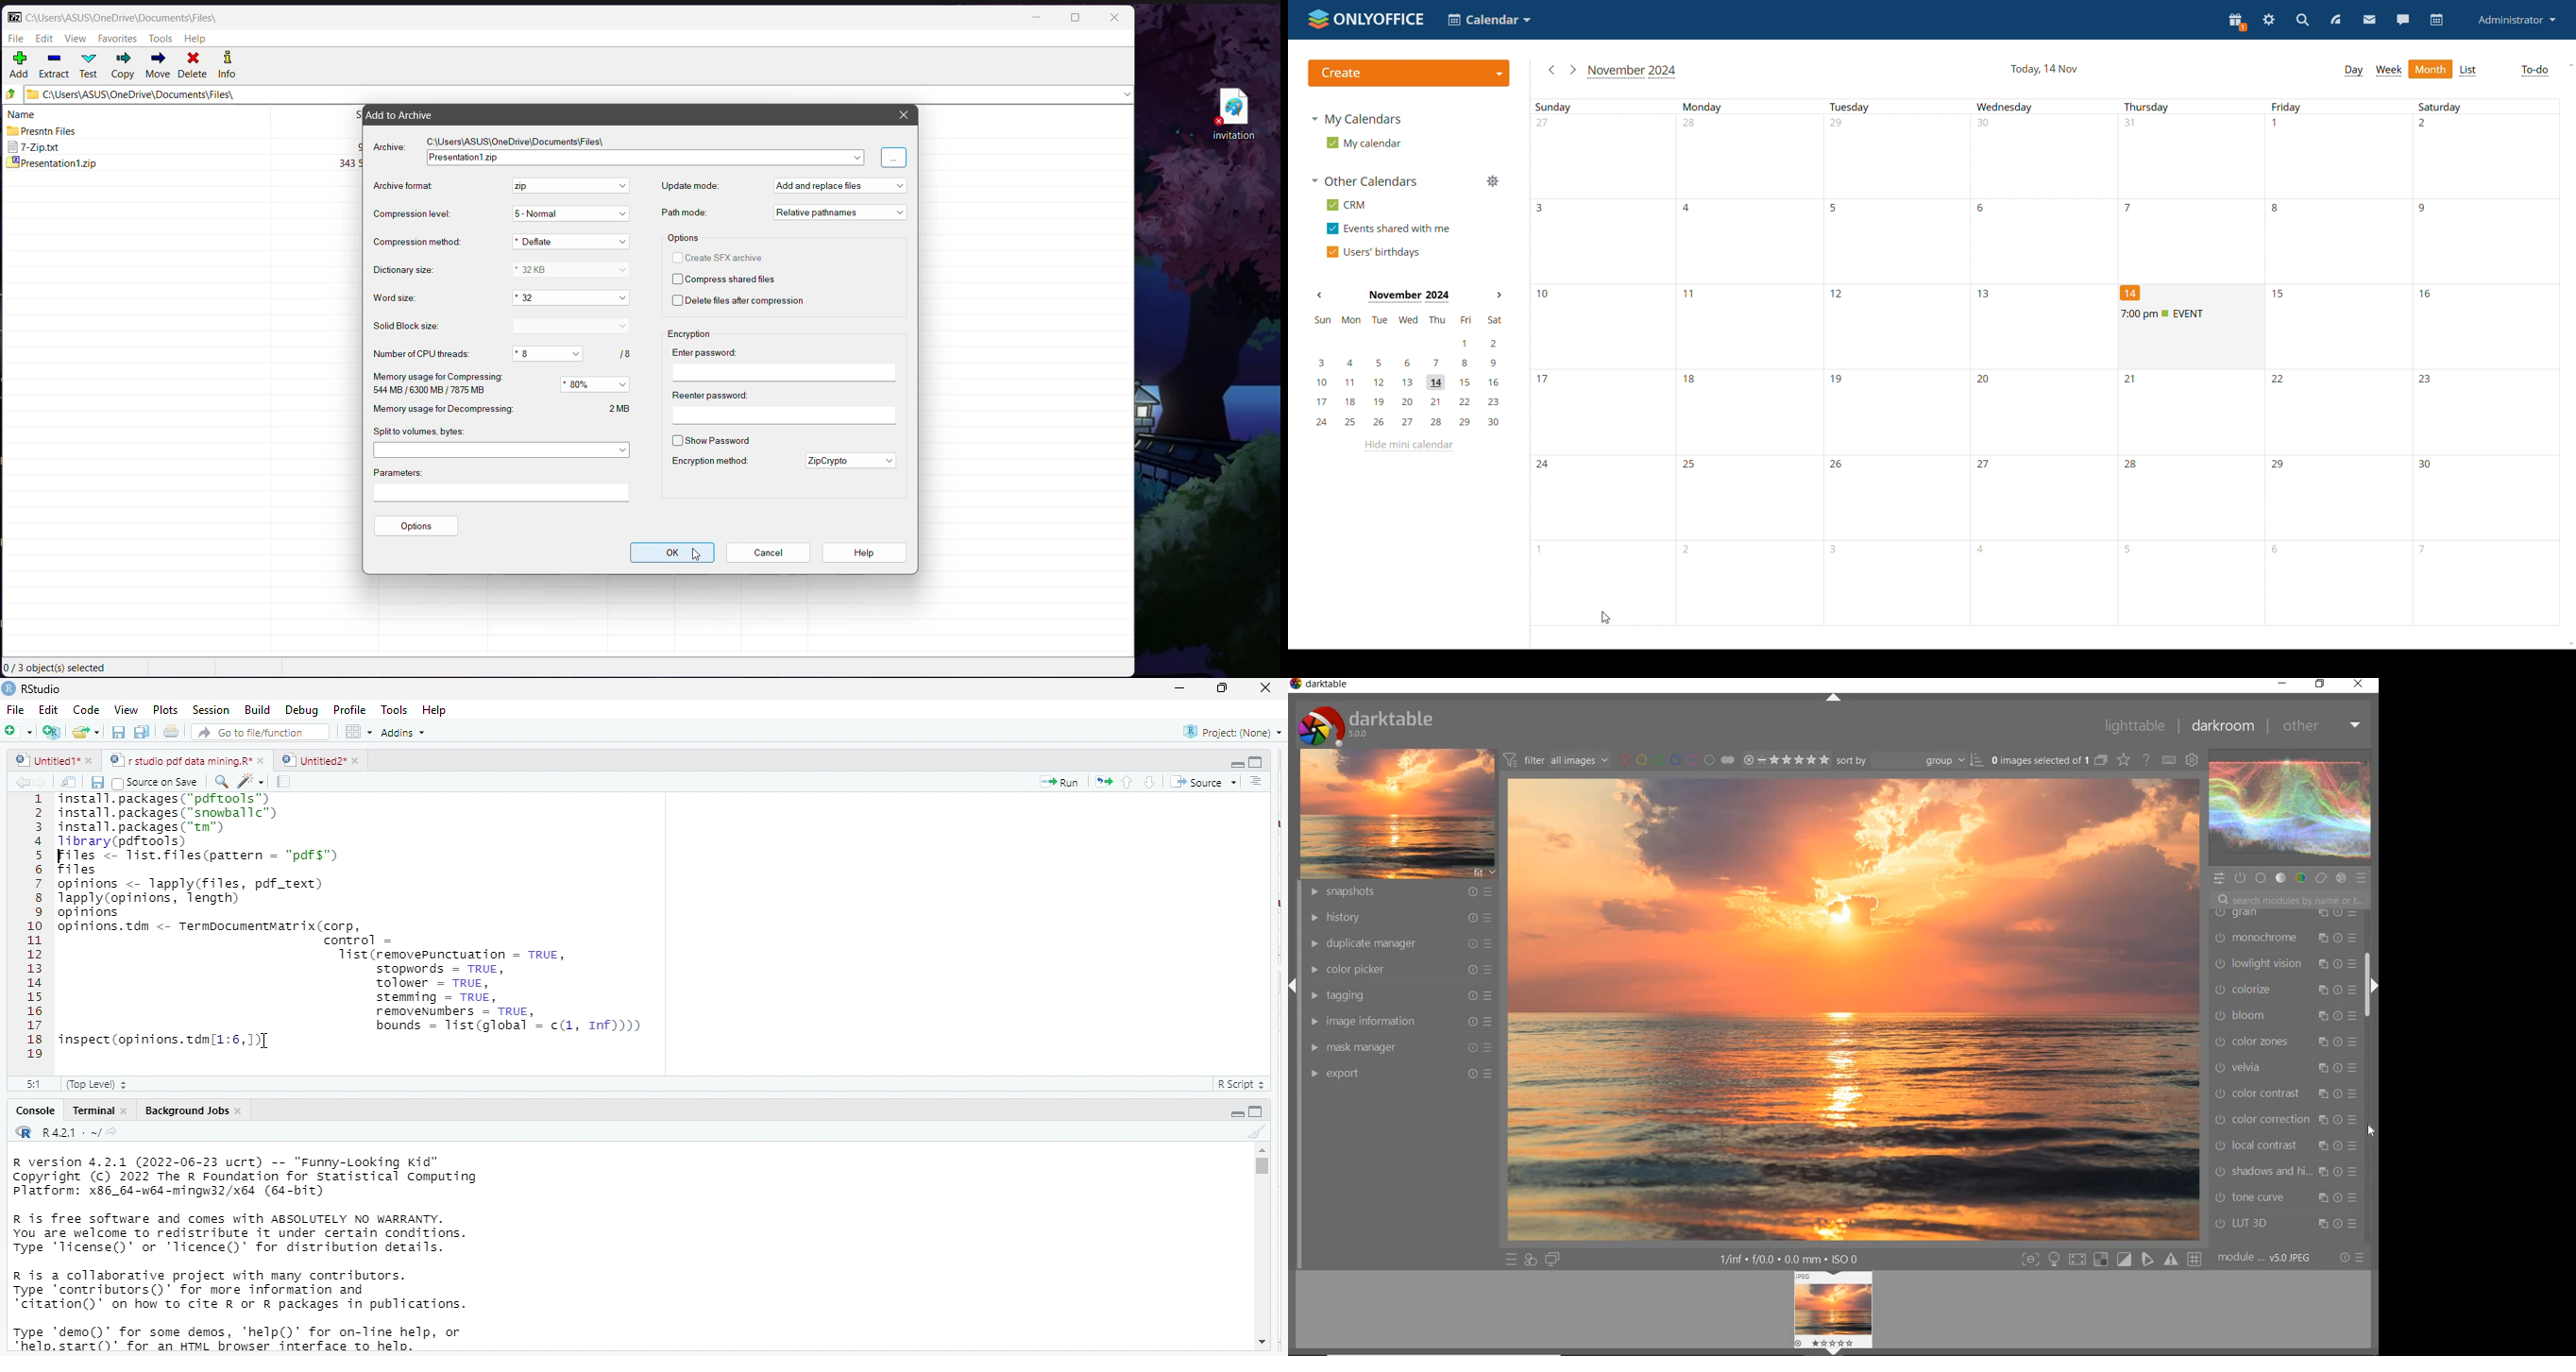 This screenshot has width=2576, height=1372. What do you see at coordinates (2371, 987) in the screenshot?
I see `EXPAND/COLLAPSE` at bounding box center [2371, 987].